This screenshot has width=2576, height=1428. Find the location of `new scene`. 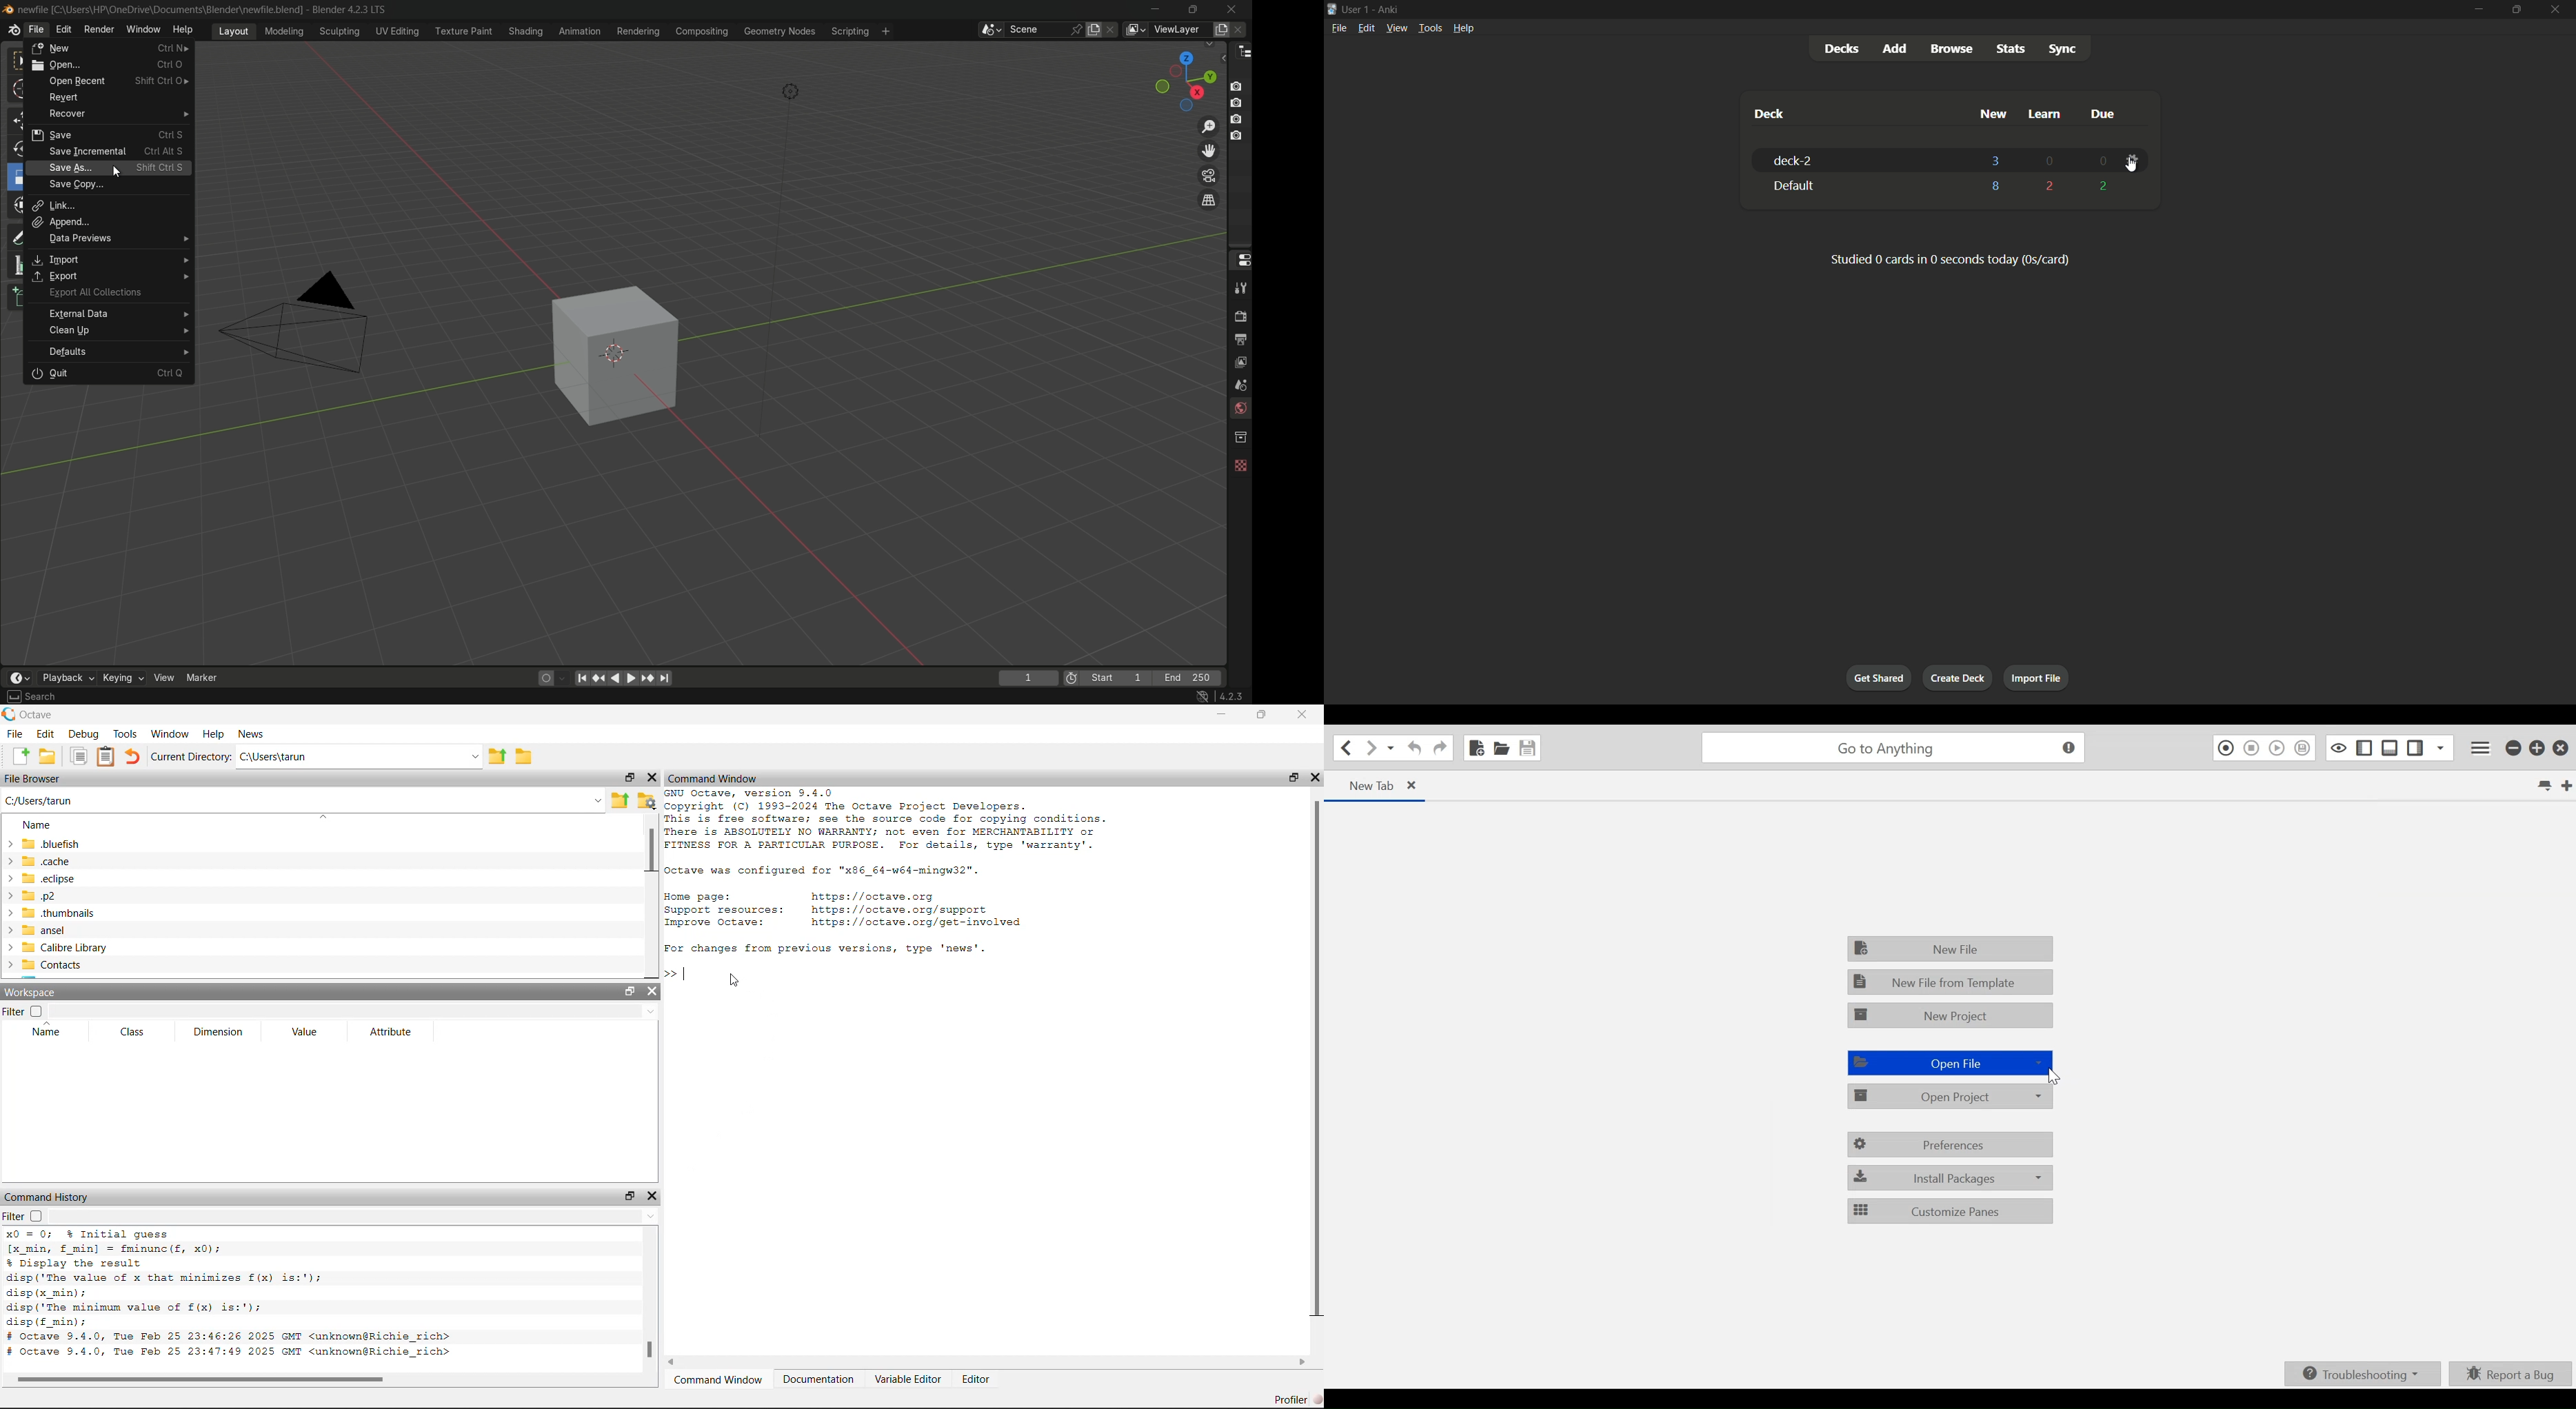

new scene is located at coordinates (1097, 29).